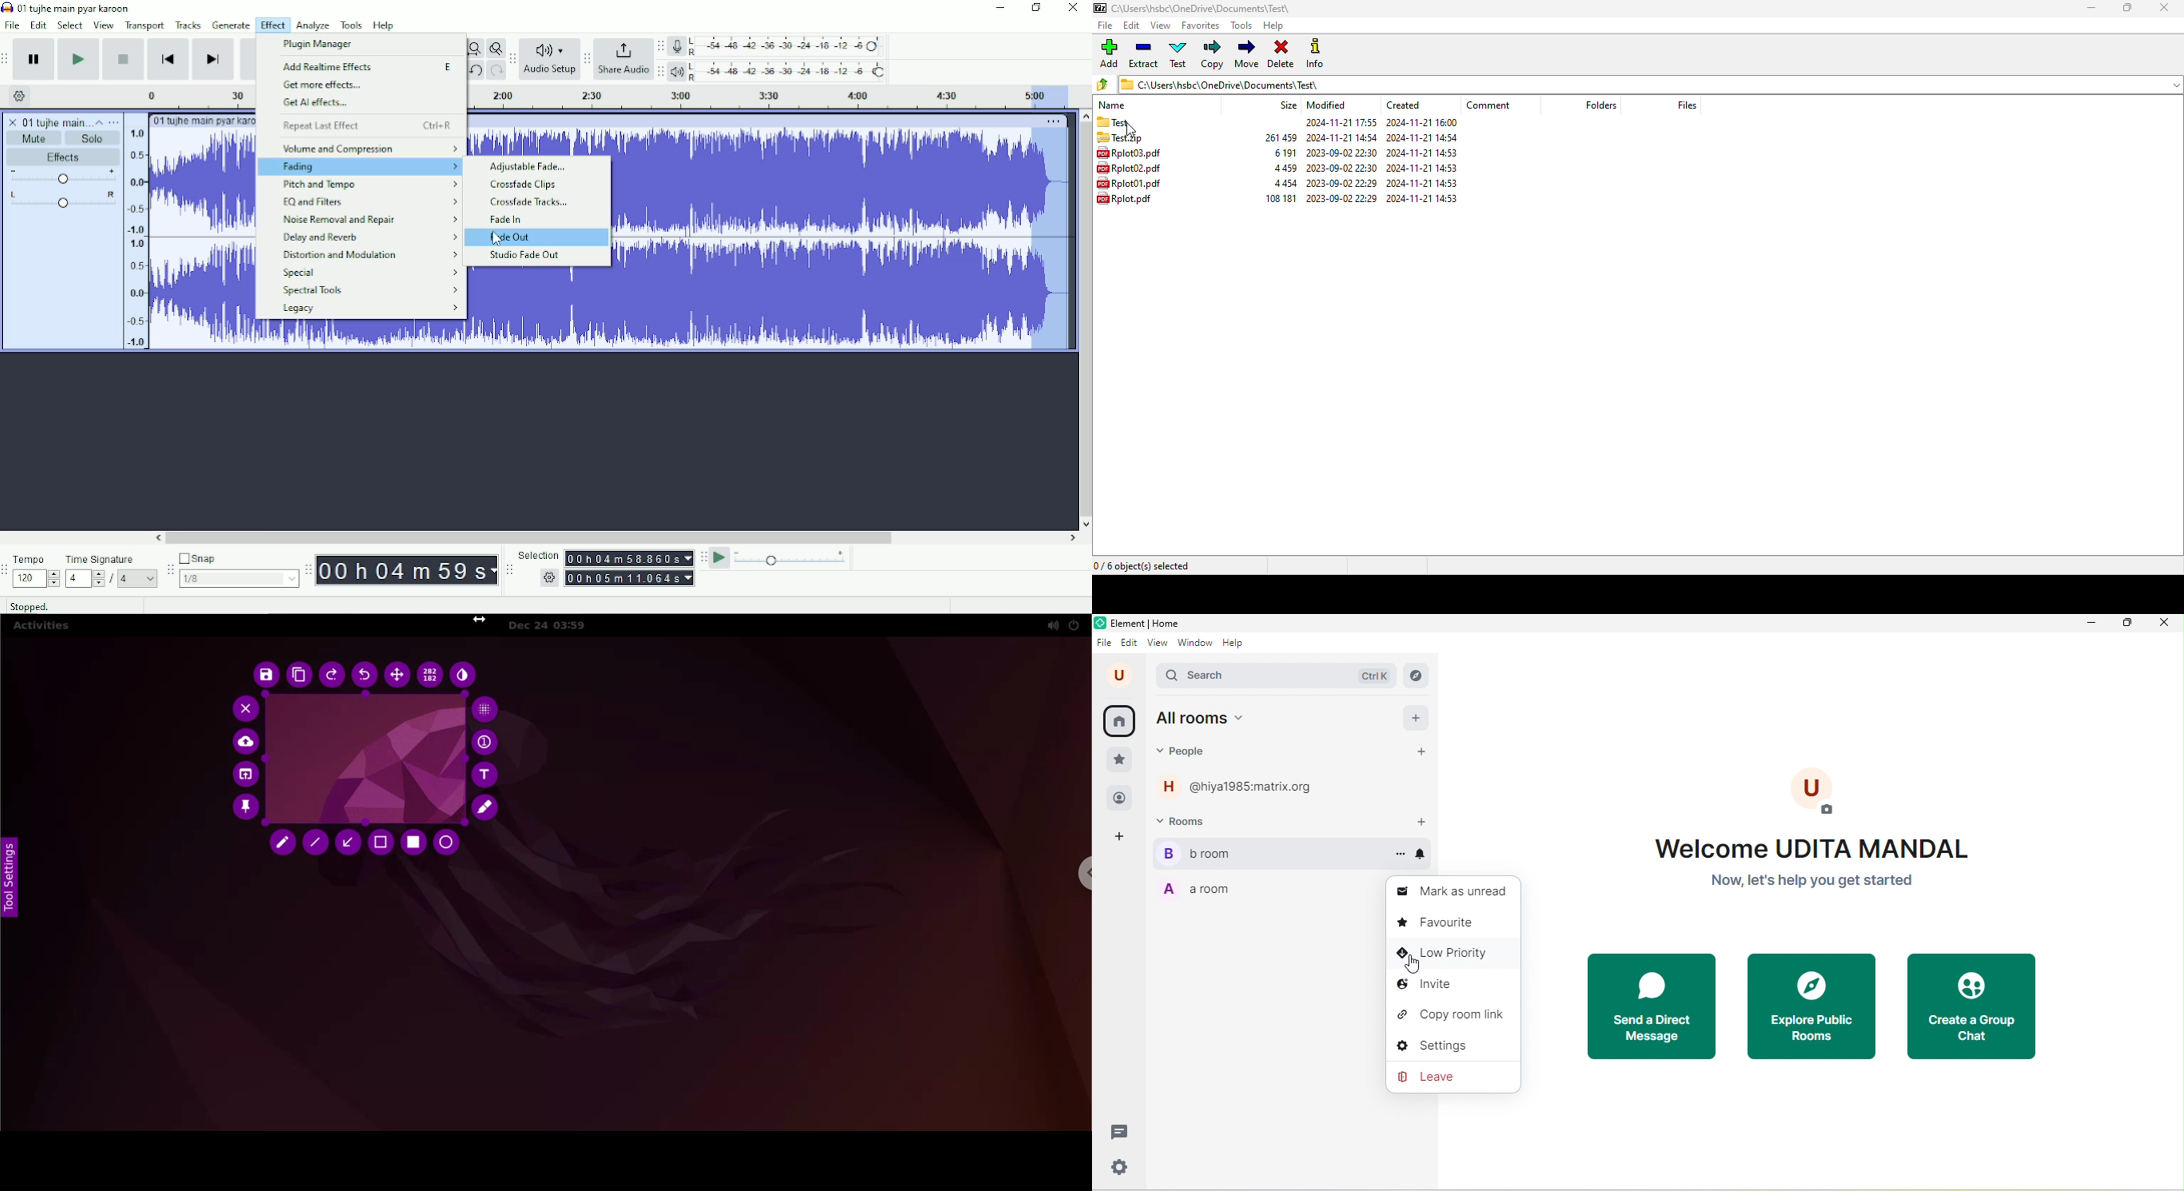 The width and height of the screenshot is (2184, 1204). I want to click on mark as unread, so click(1453, 892).